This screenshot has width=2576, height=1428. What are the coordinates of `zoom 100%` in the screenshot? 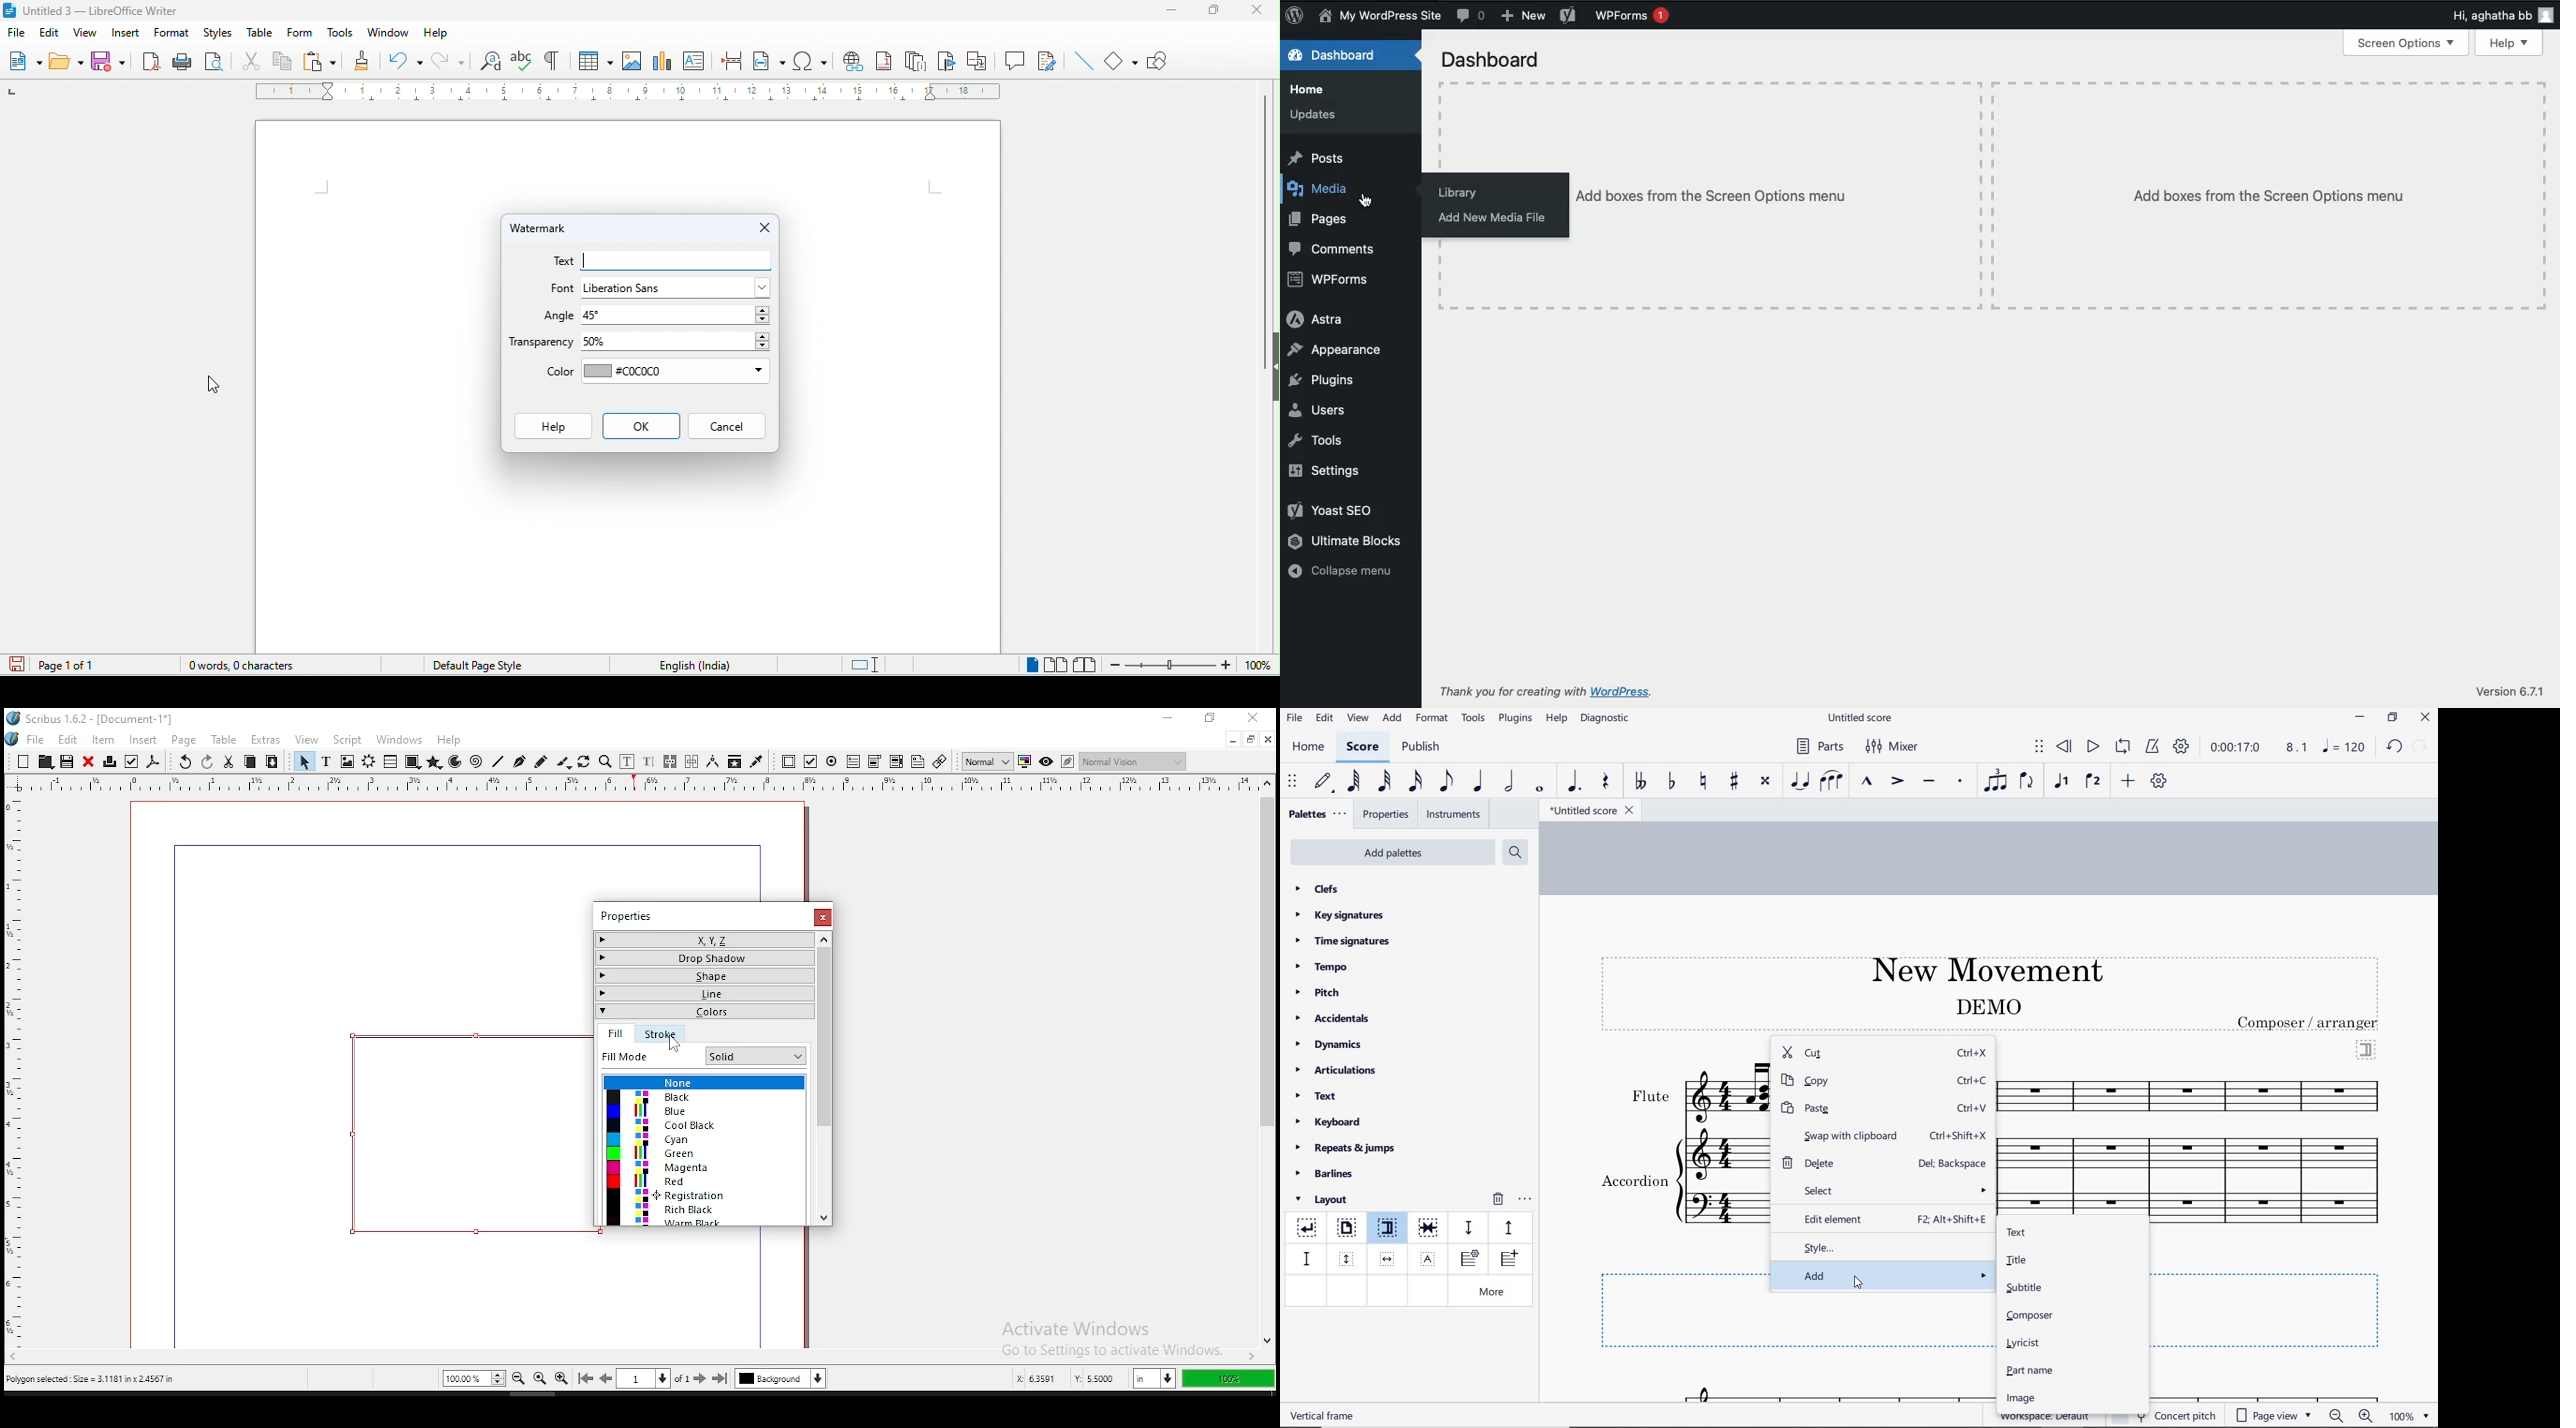 It's located at (474, 1378).